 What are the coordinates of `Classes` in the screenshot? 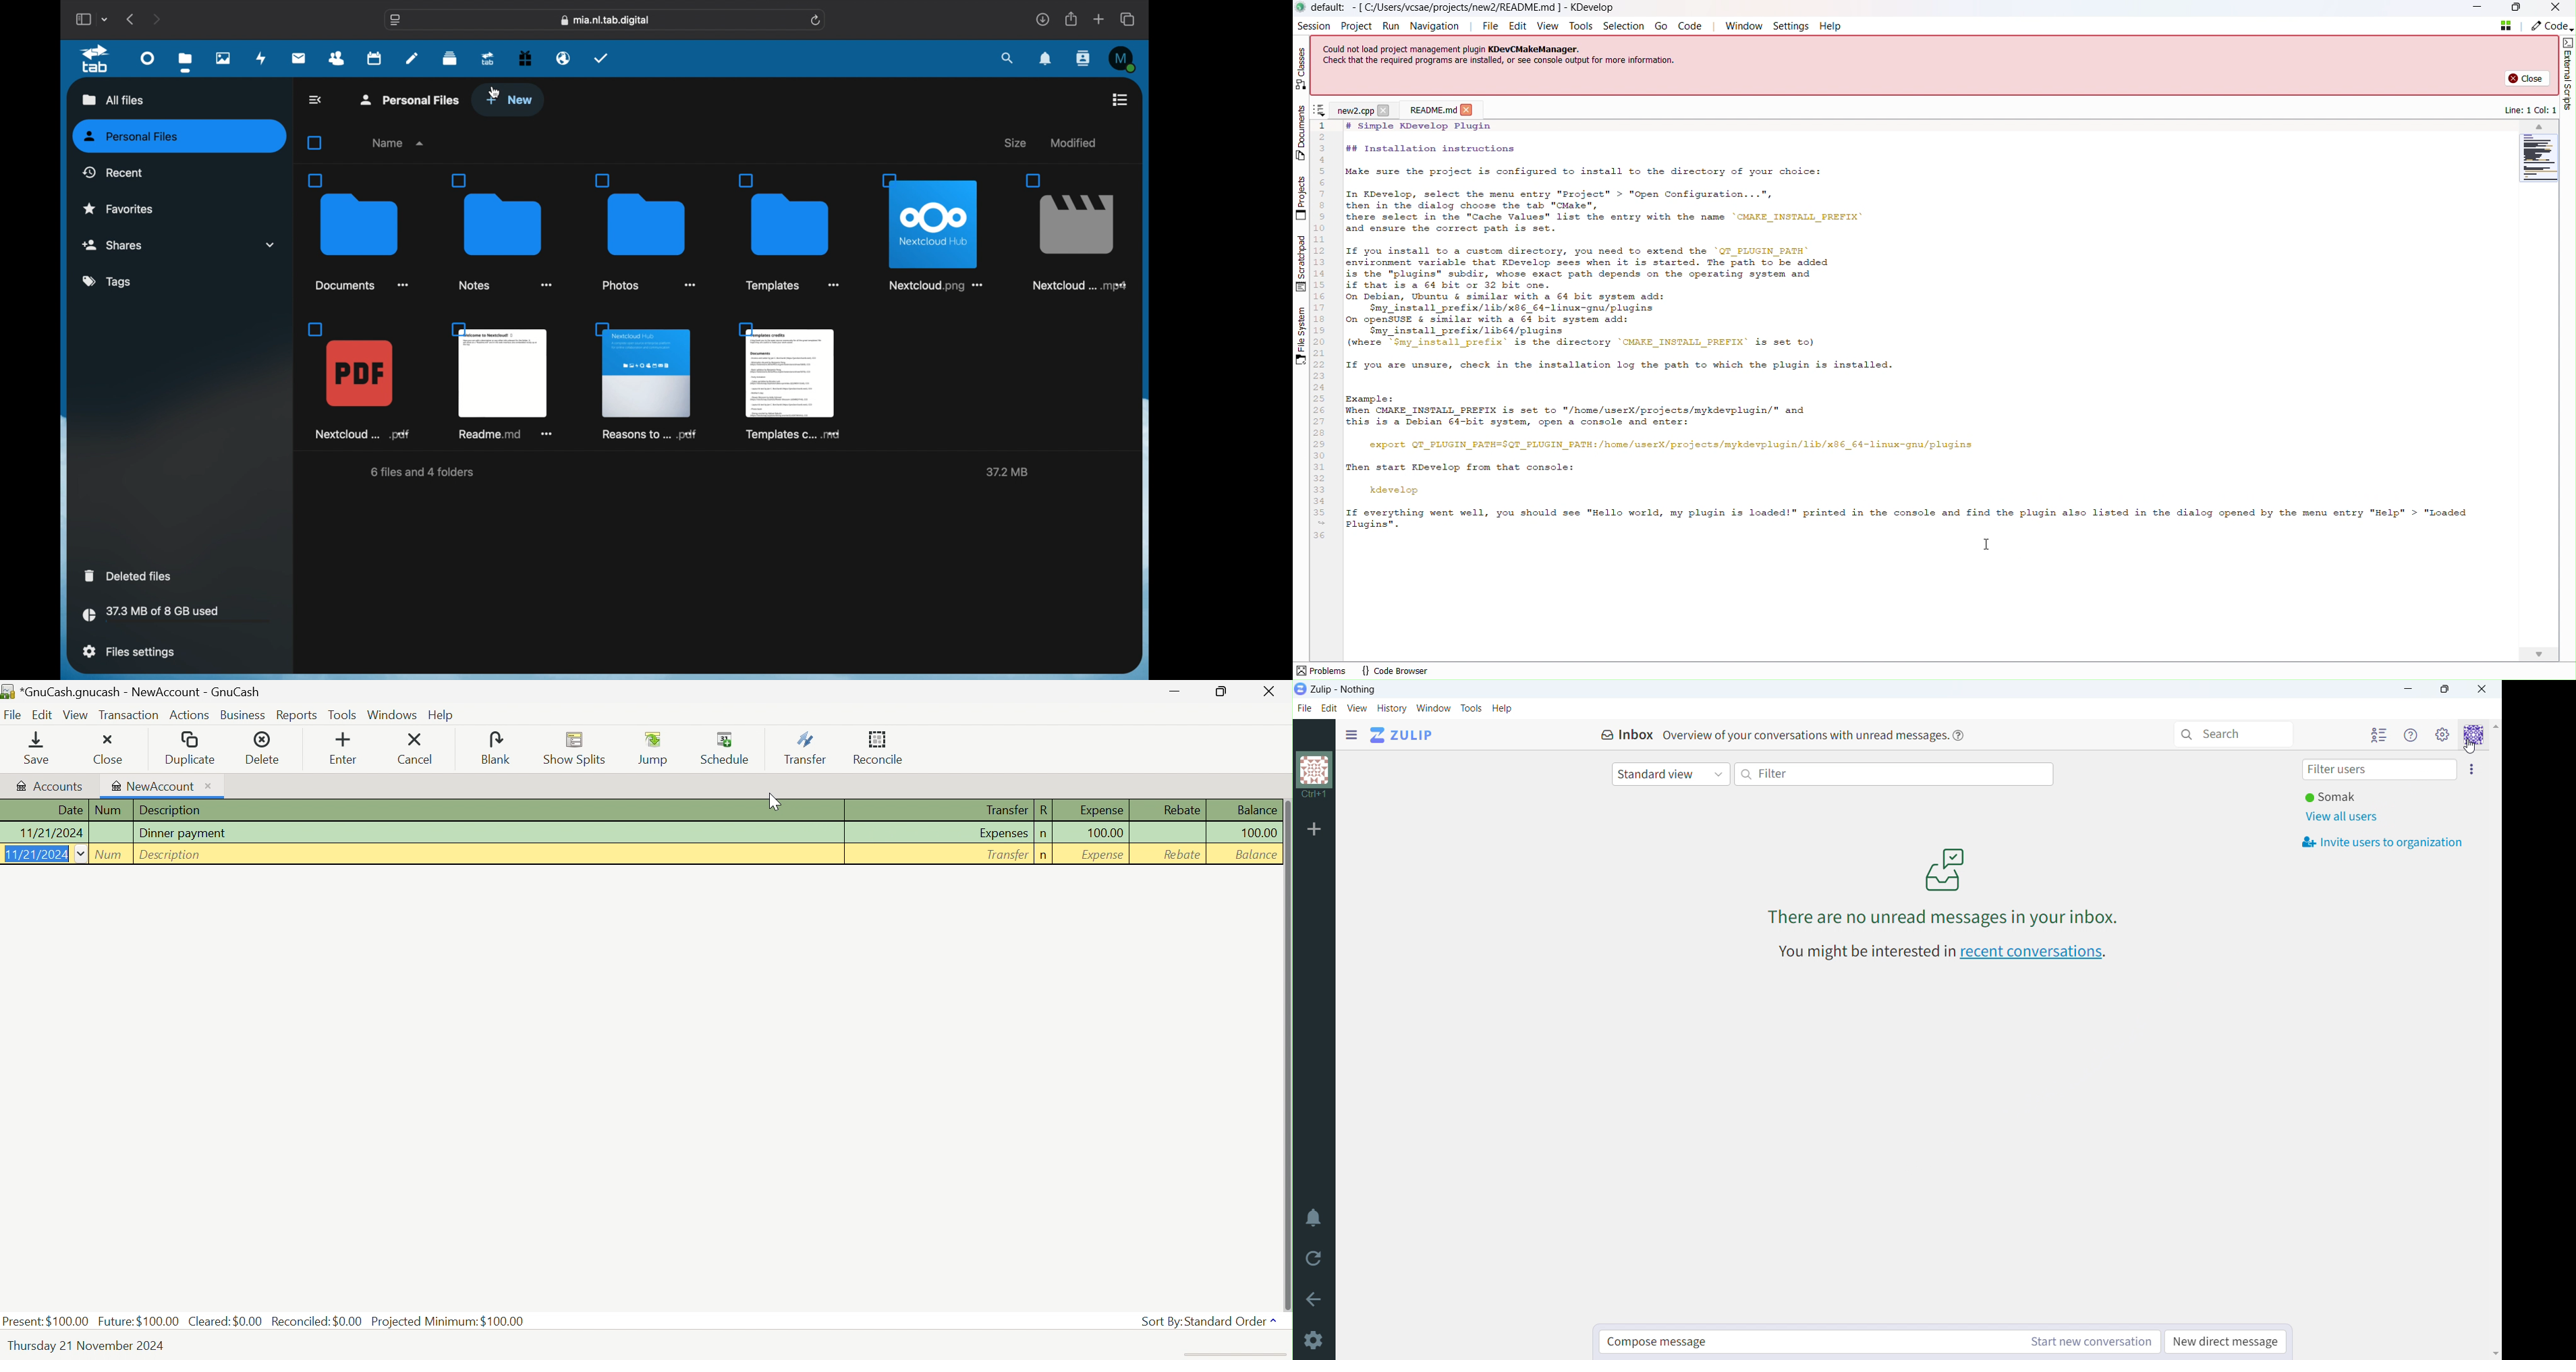 It's located at (1305, 68).